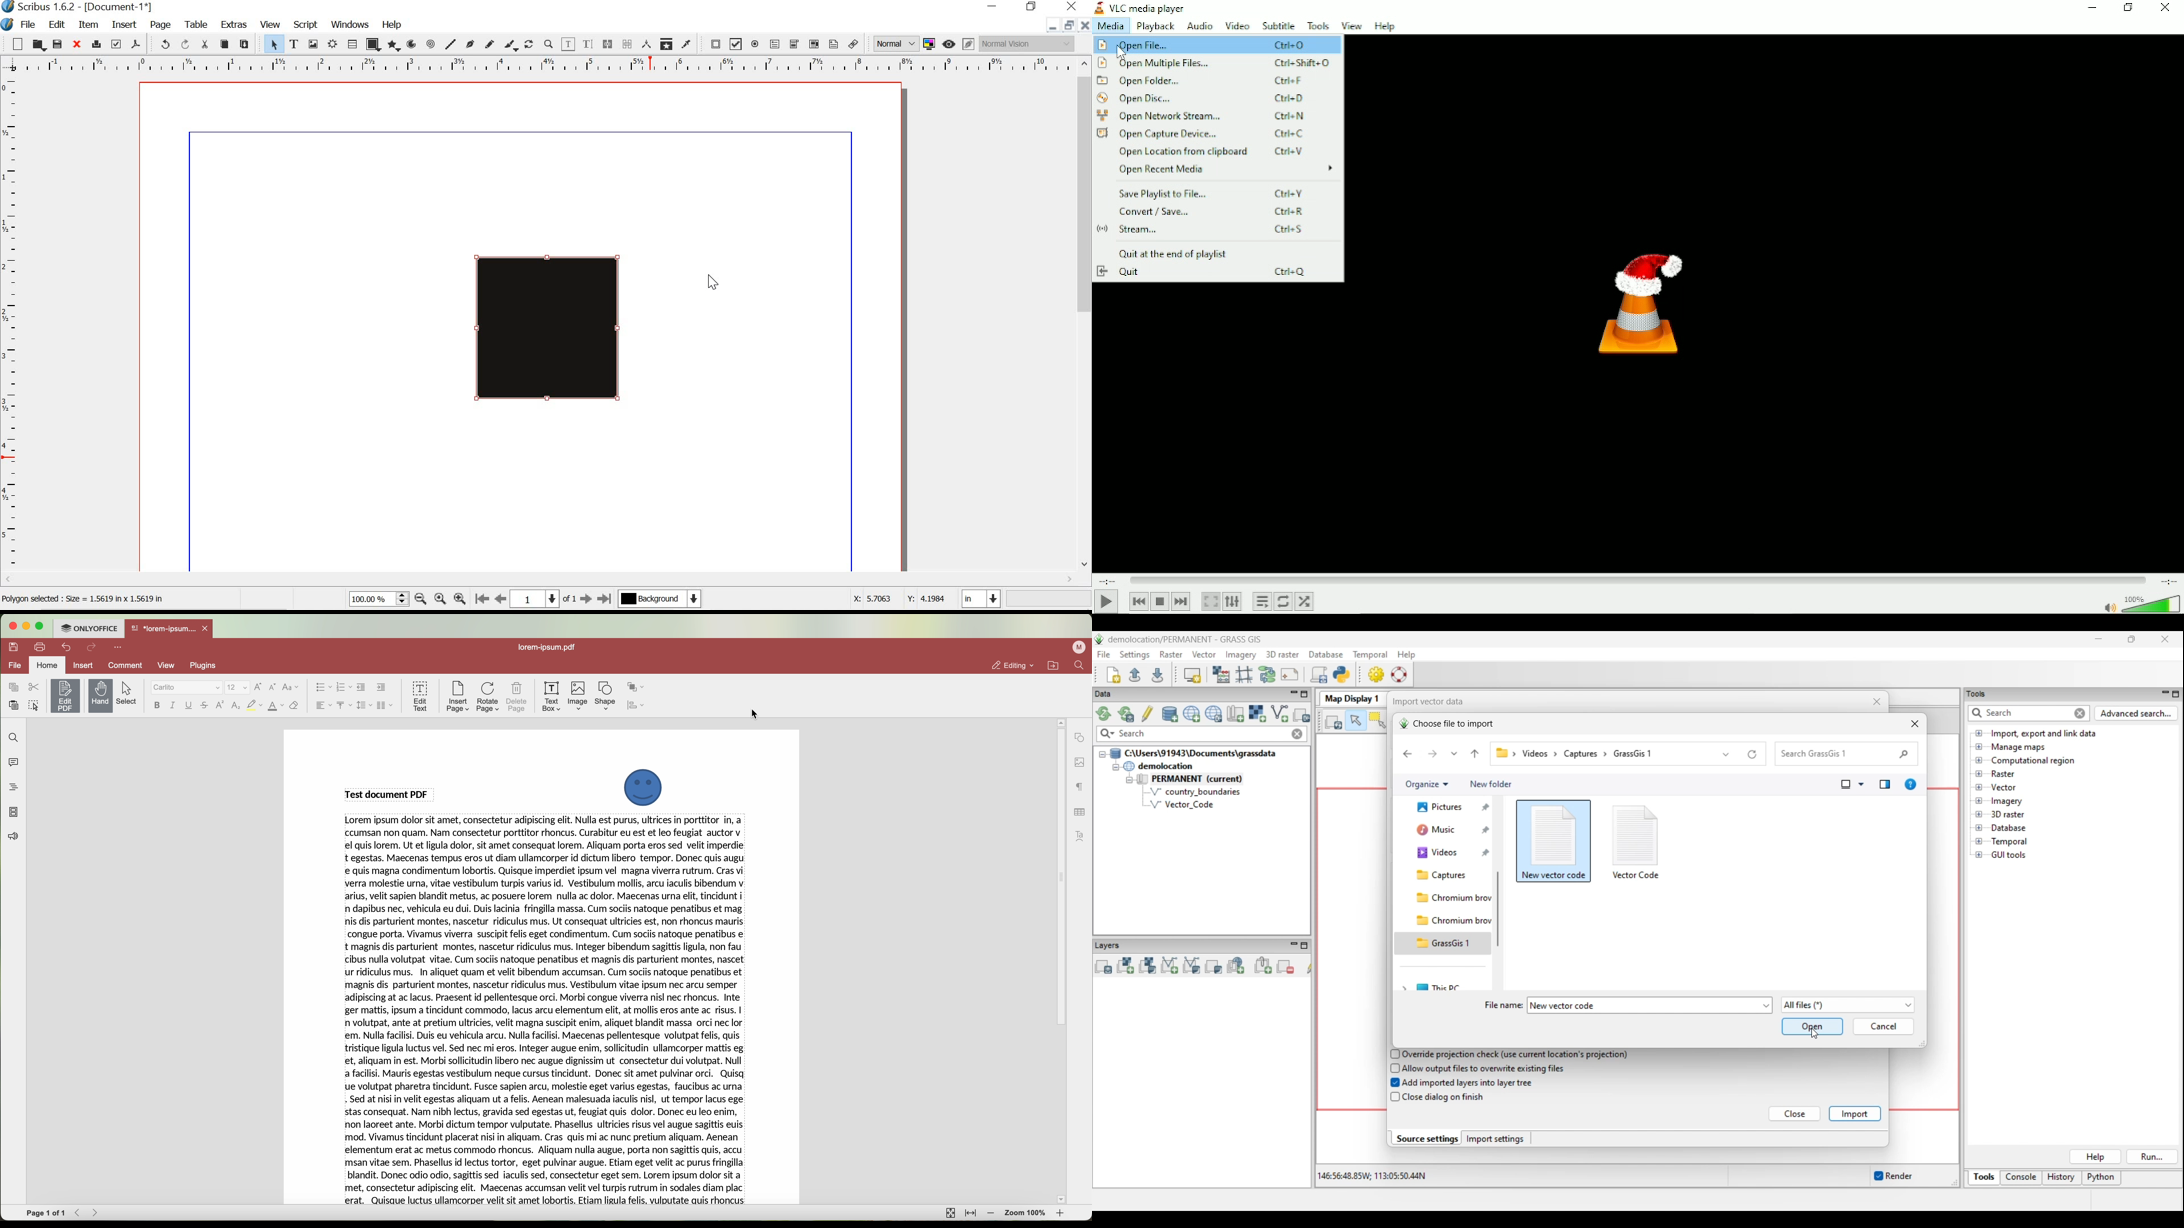 The image size is (2184, 1232). I want to click on logo, so click(7, 23).